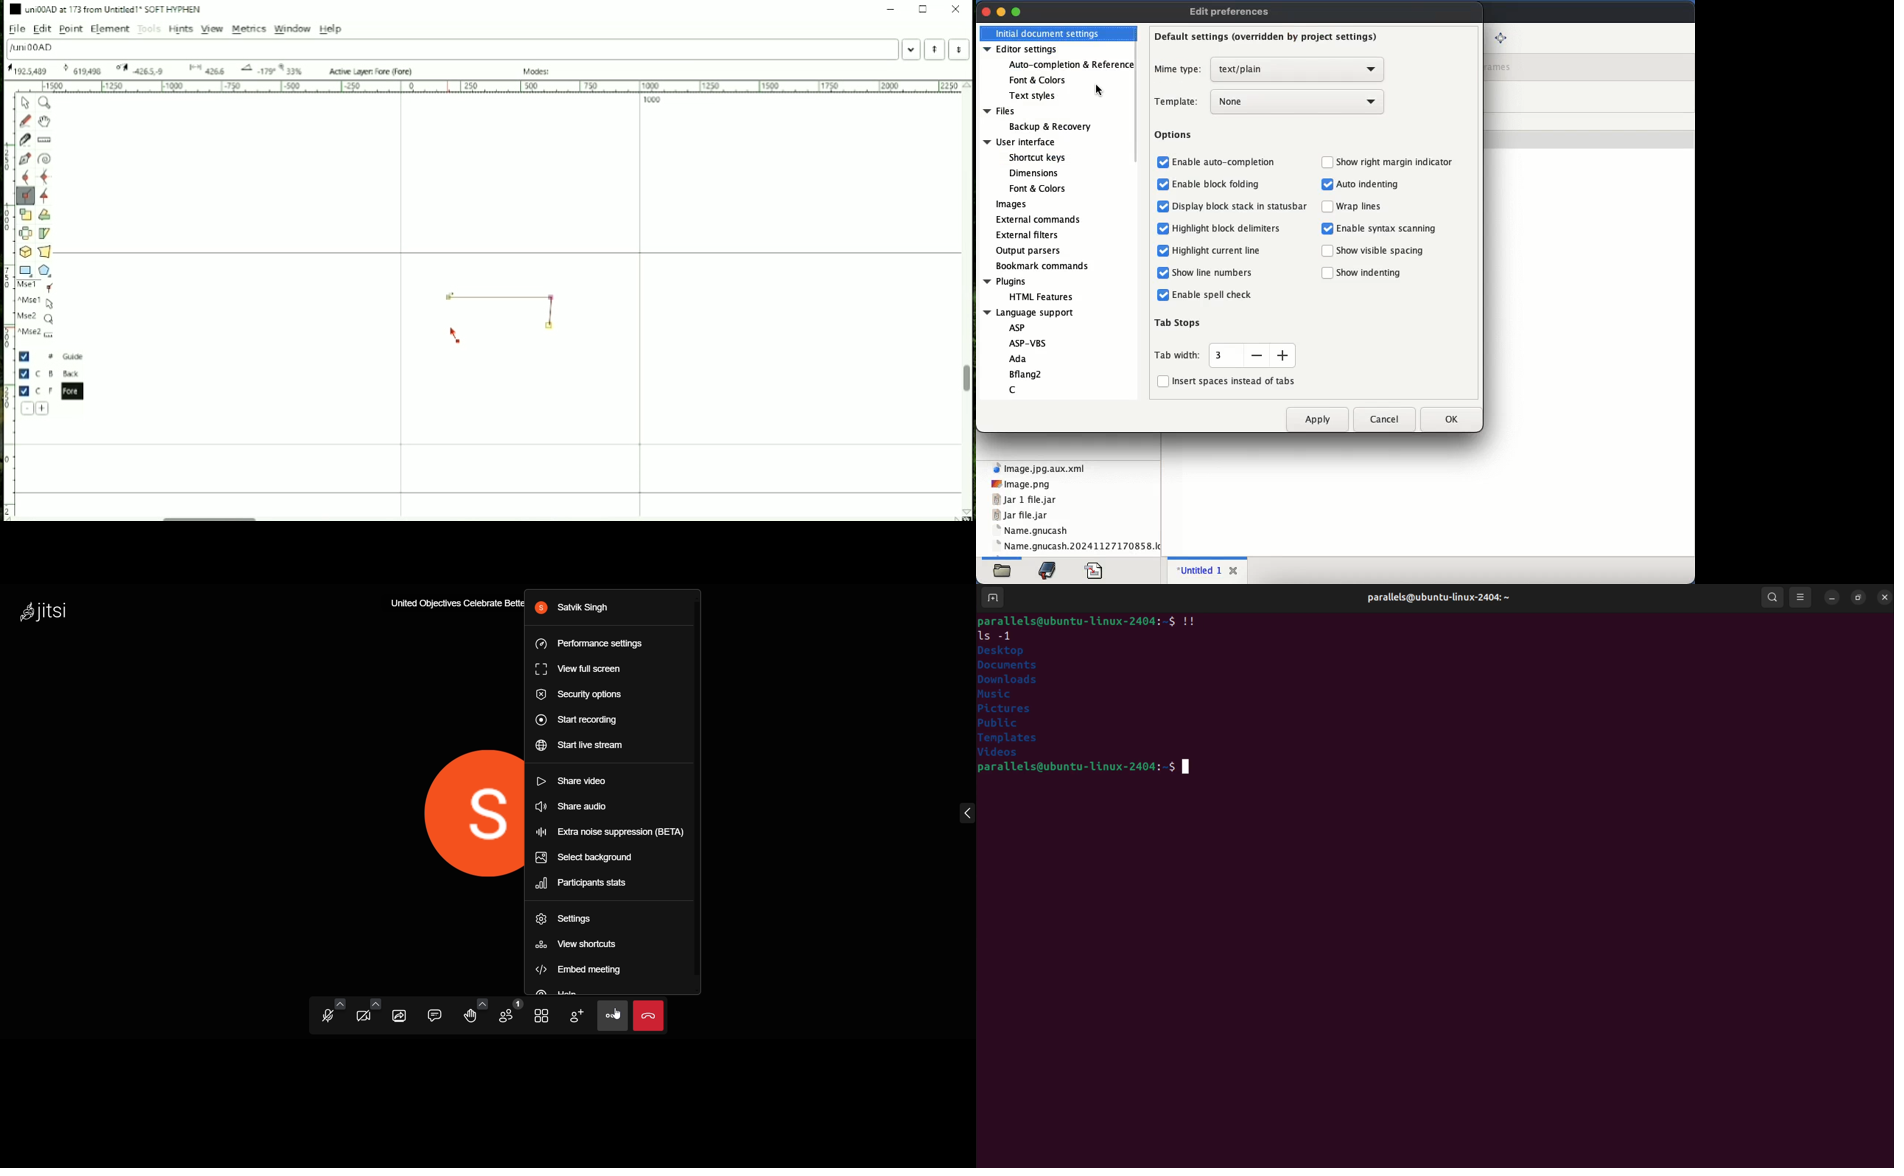 The image size is (1904, 1176). What do you see at coordinates (1319, 420) in the screenshot?
I see `apply` at bounding box center [1319, 420].